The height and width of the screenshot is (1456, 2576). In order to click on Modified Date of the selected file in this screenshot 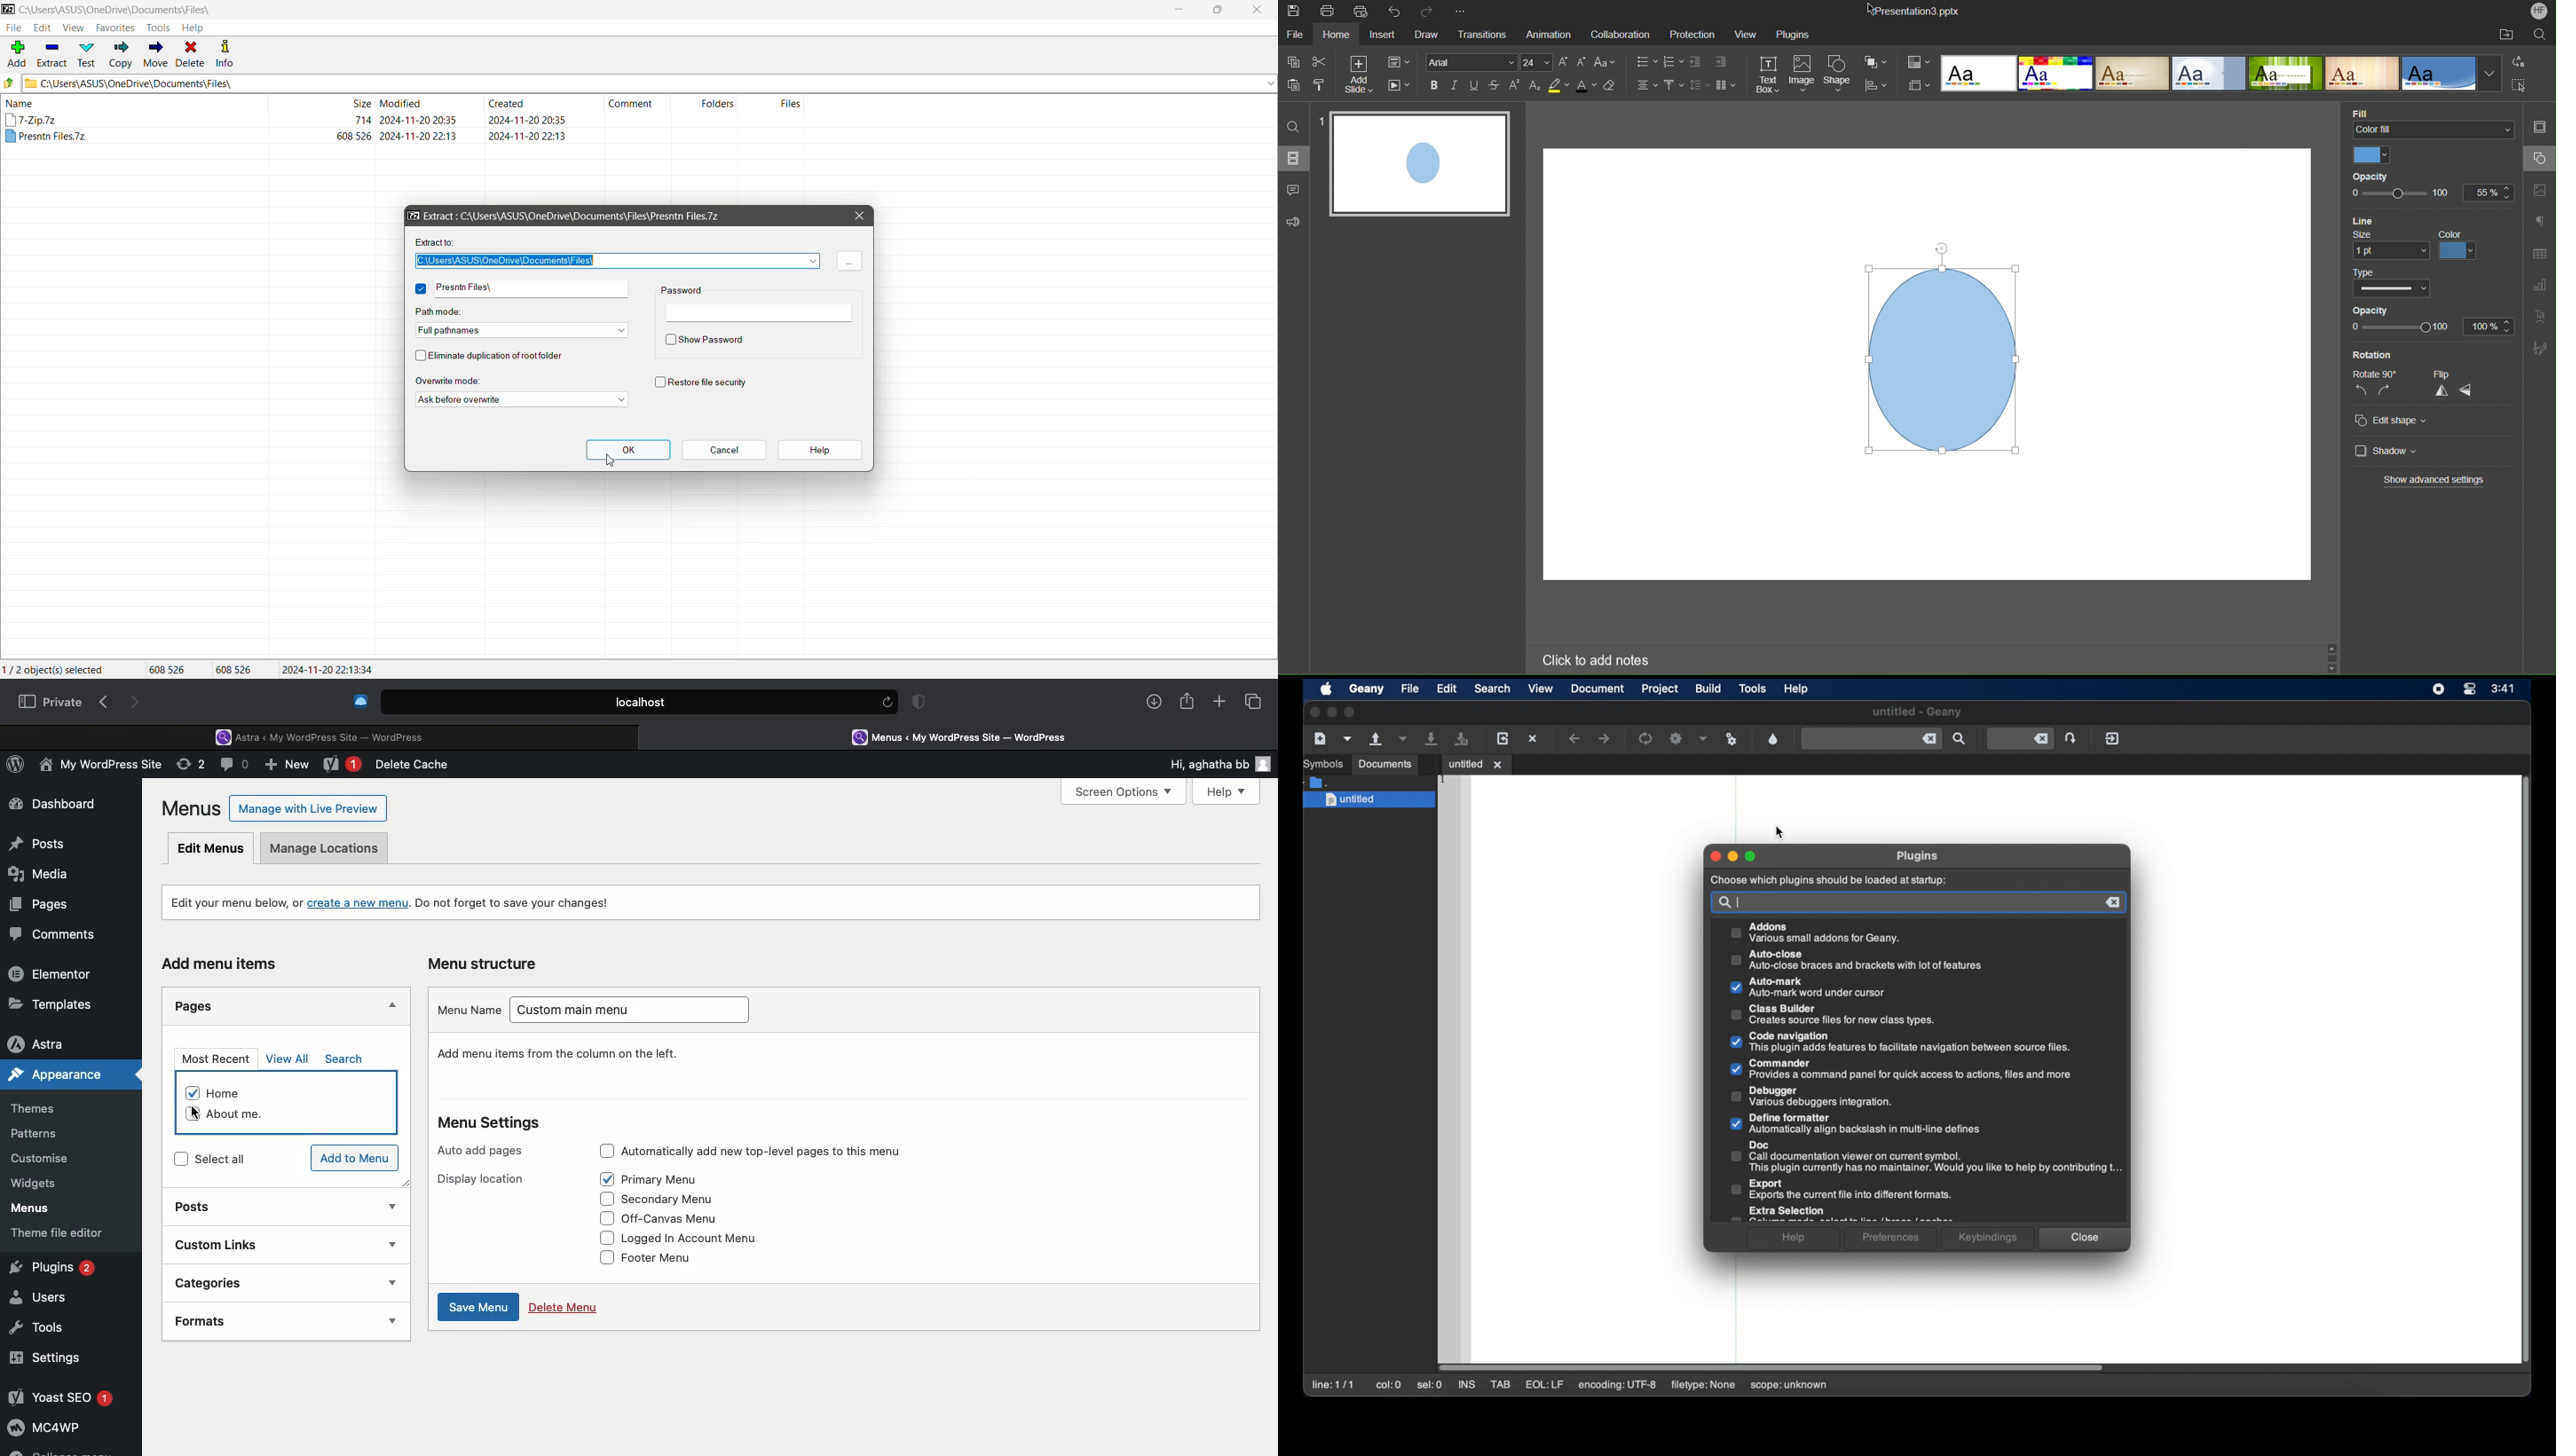, I will do `click(329, 669)`.